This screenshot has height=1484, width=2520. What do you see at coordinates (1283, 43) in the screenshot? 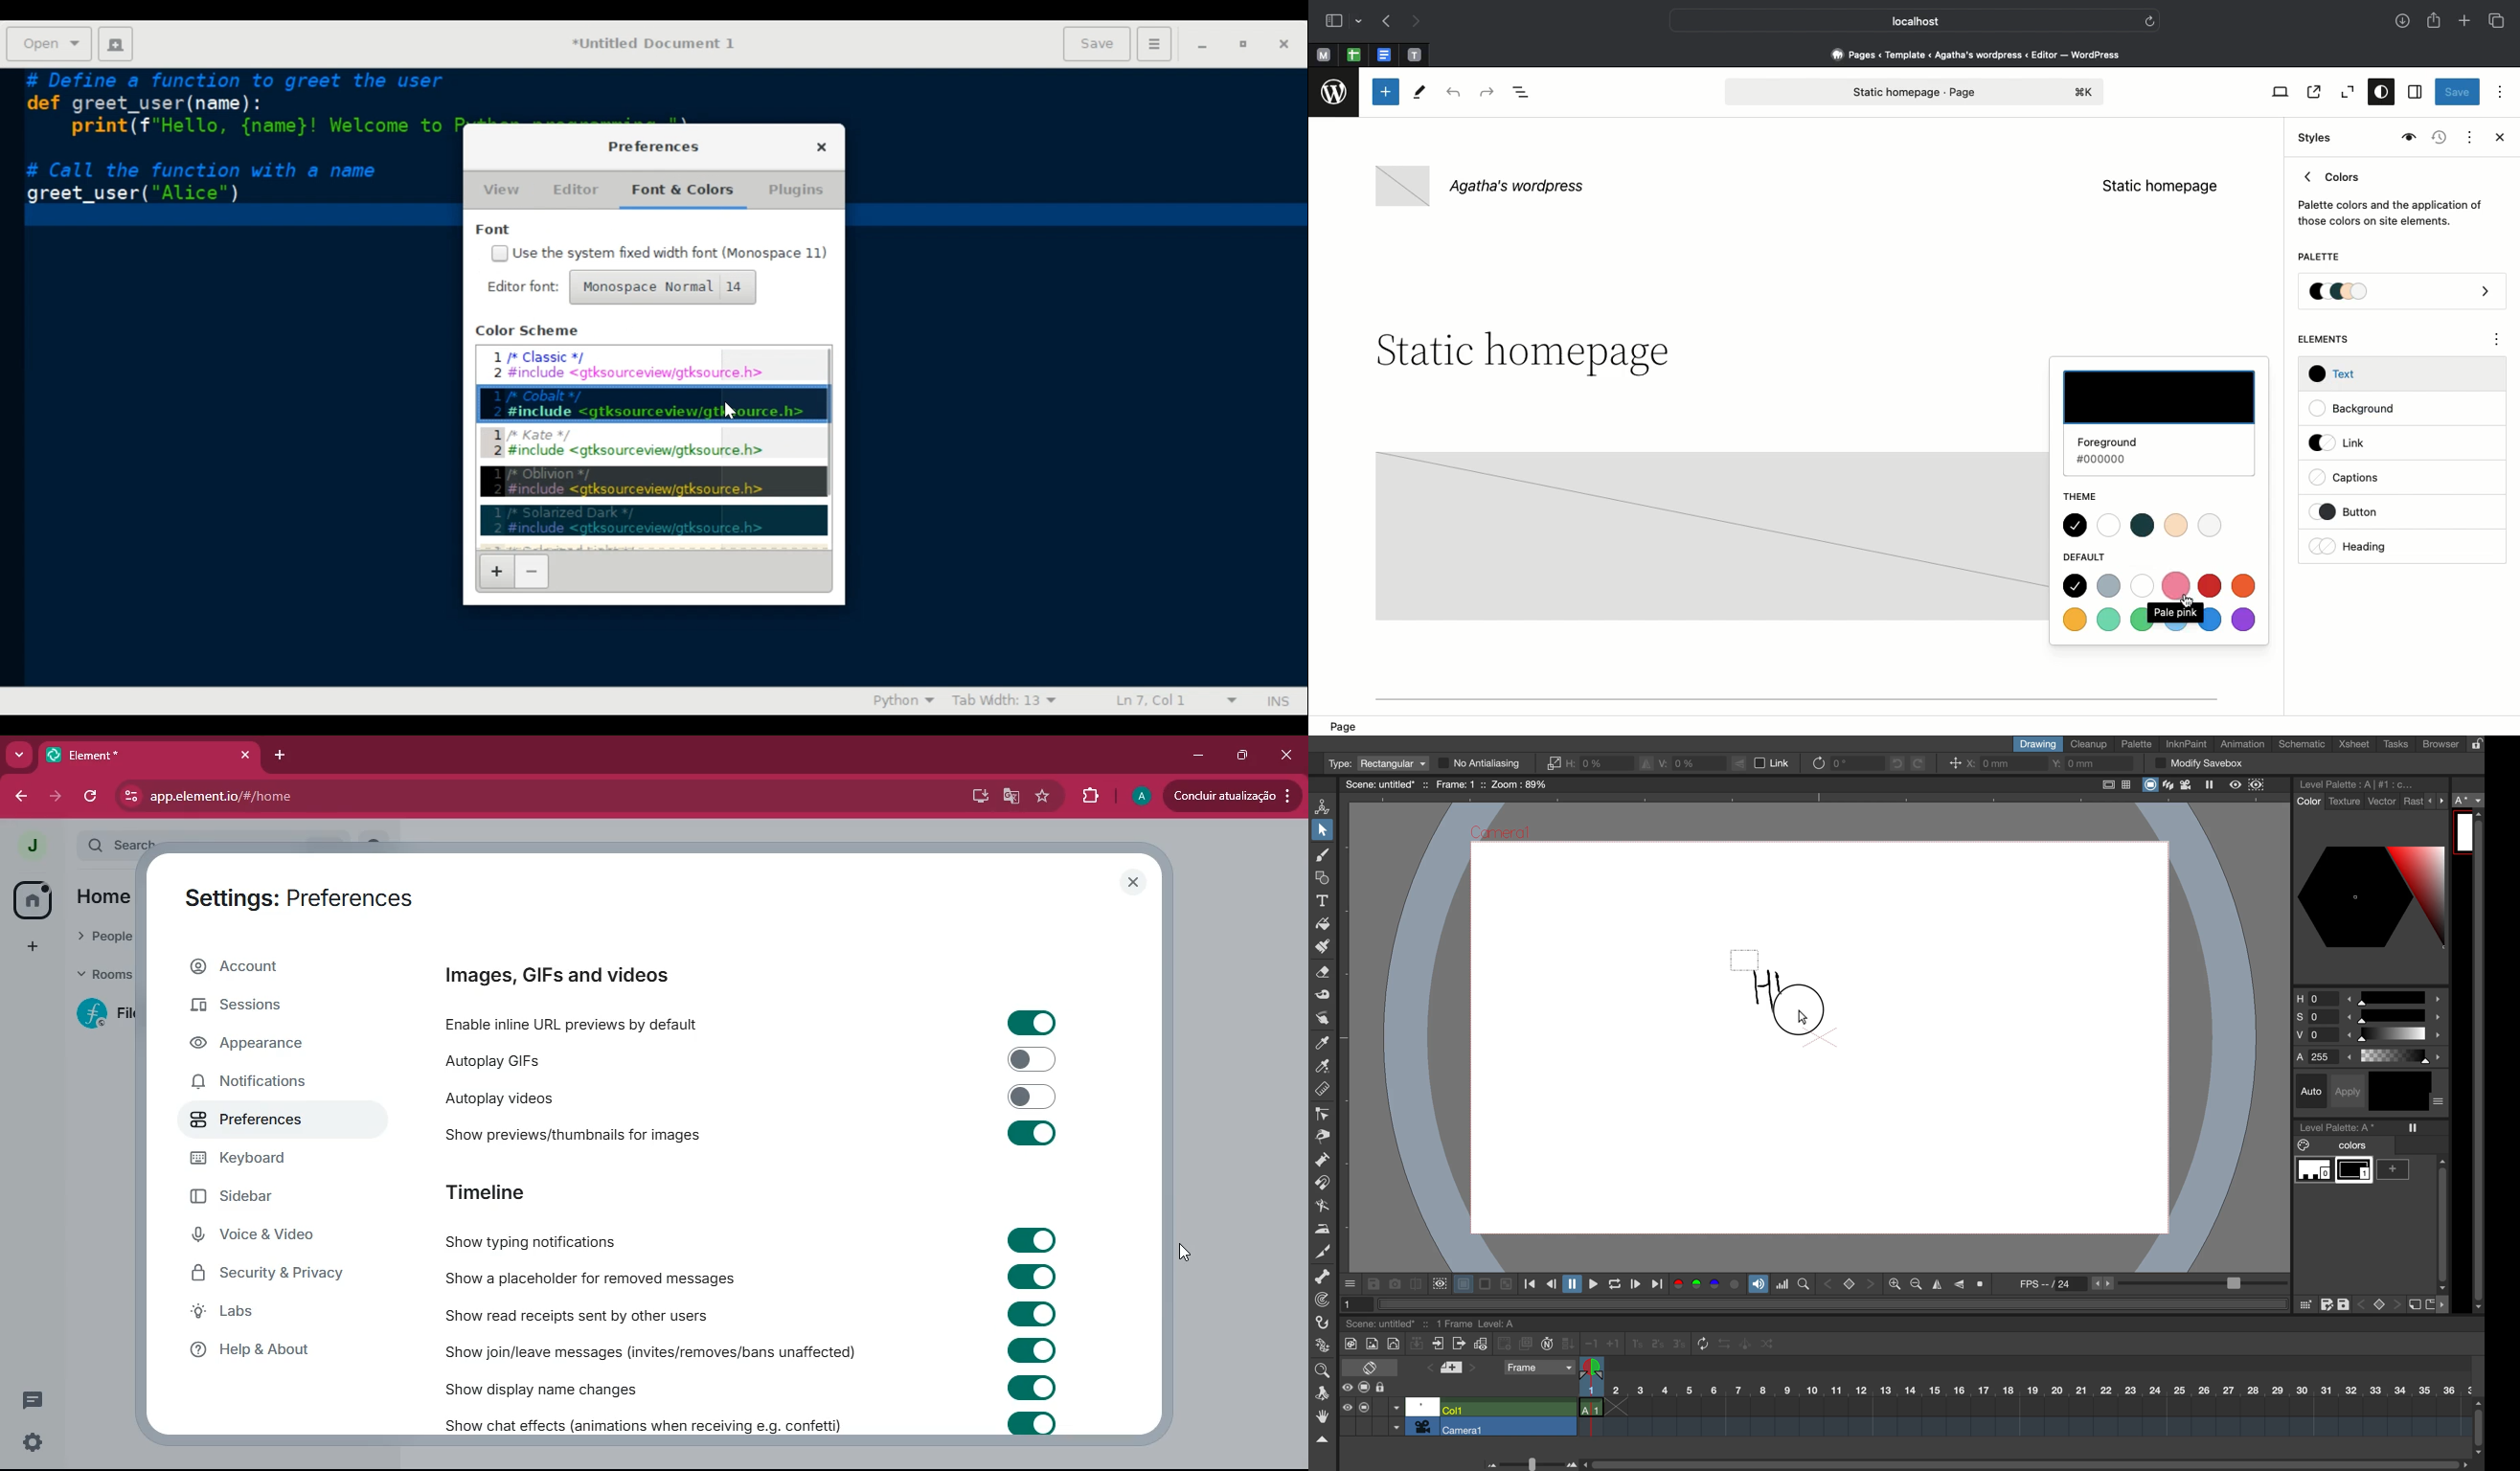
I see `Close` at bounding box center [1283, 43].